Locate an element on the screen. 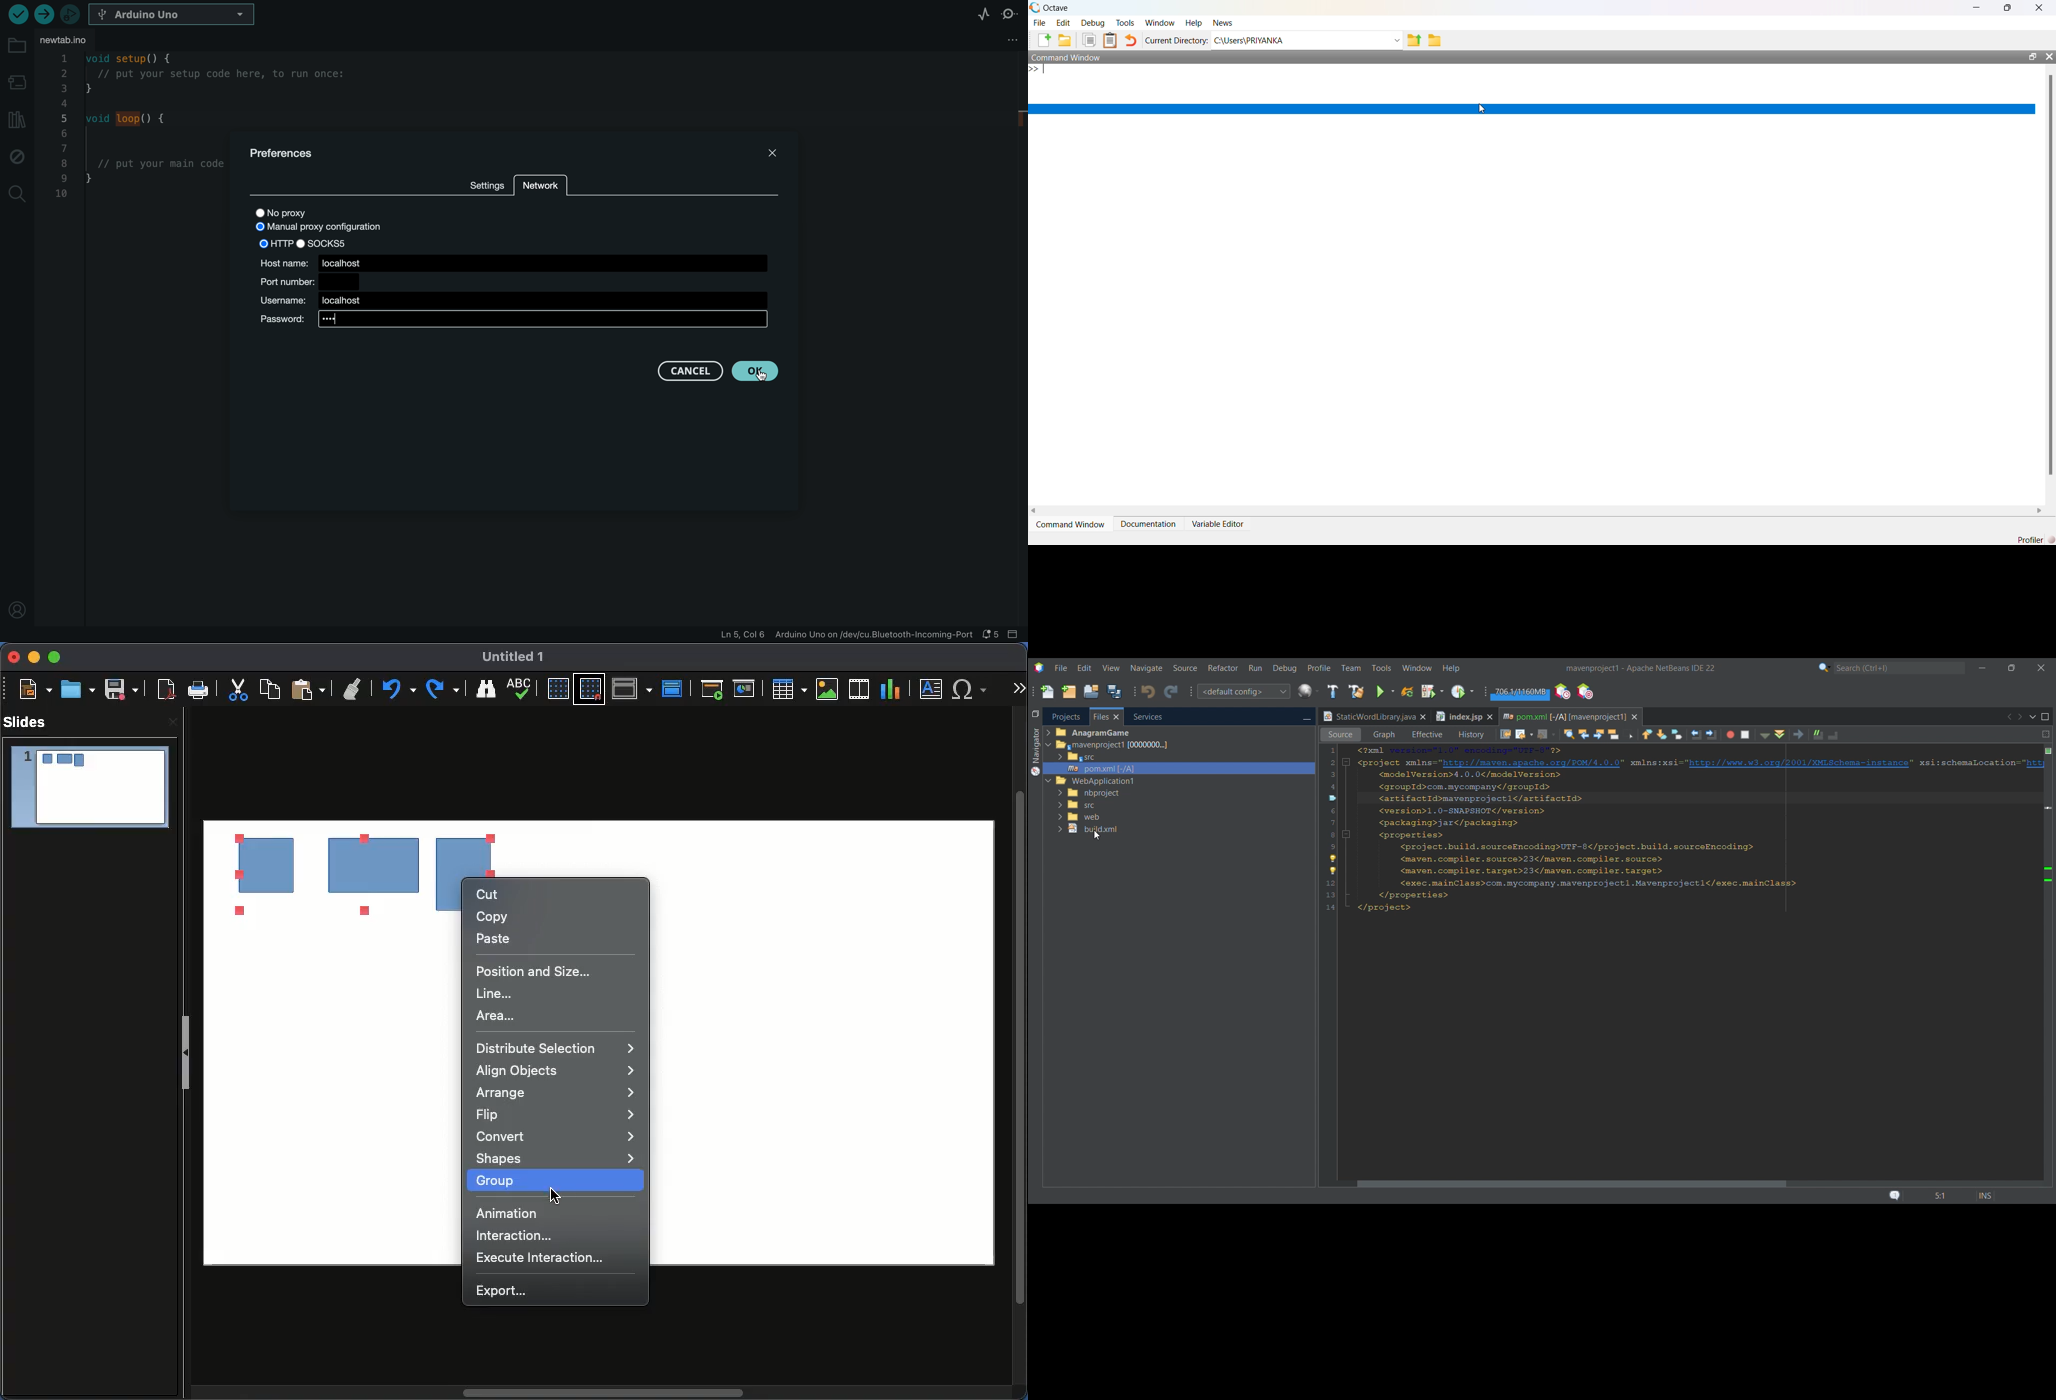  Arrange is located at coordinates (555, 1093).